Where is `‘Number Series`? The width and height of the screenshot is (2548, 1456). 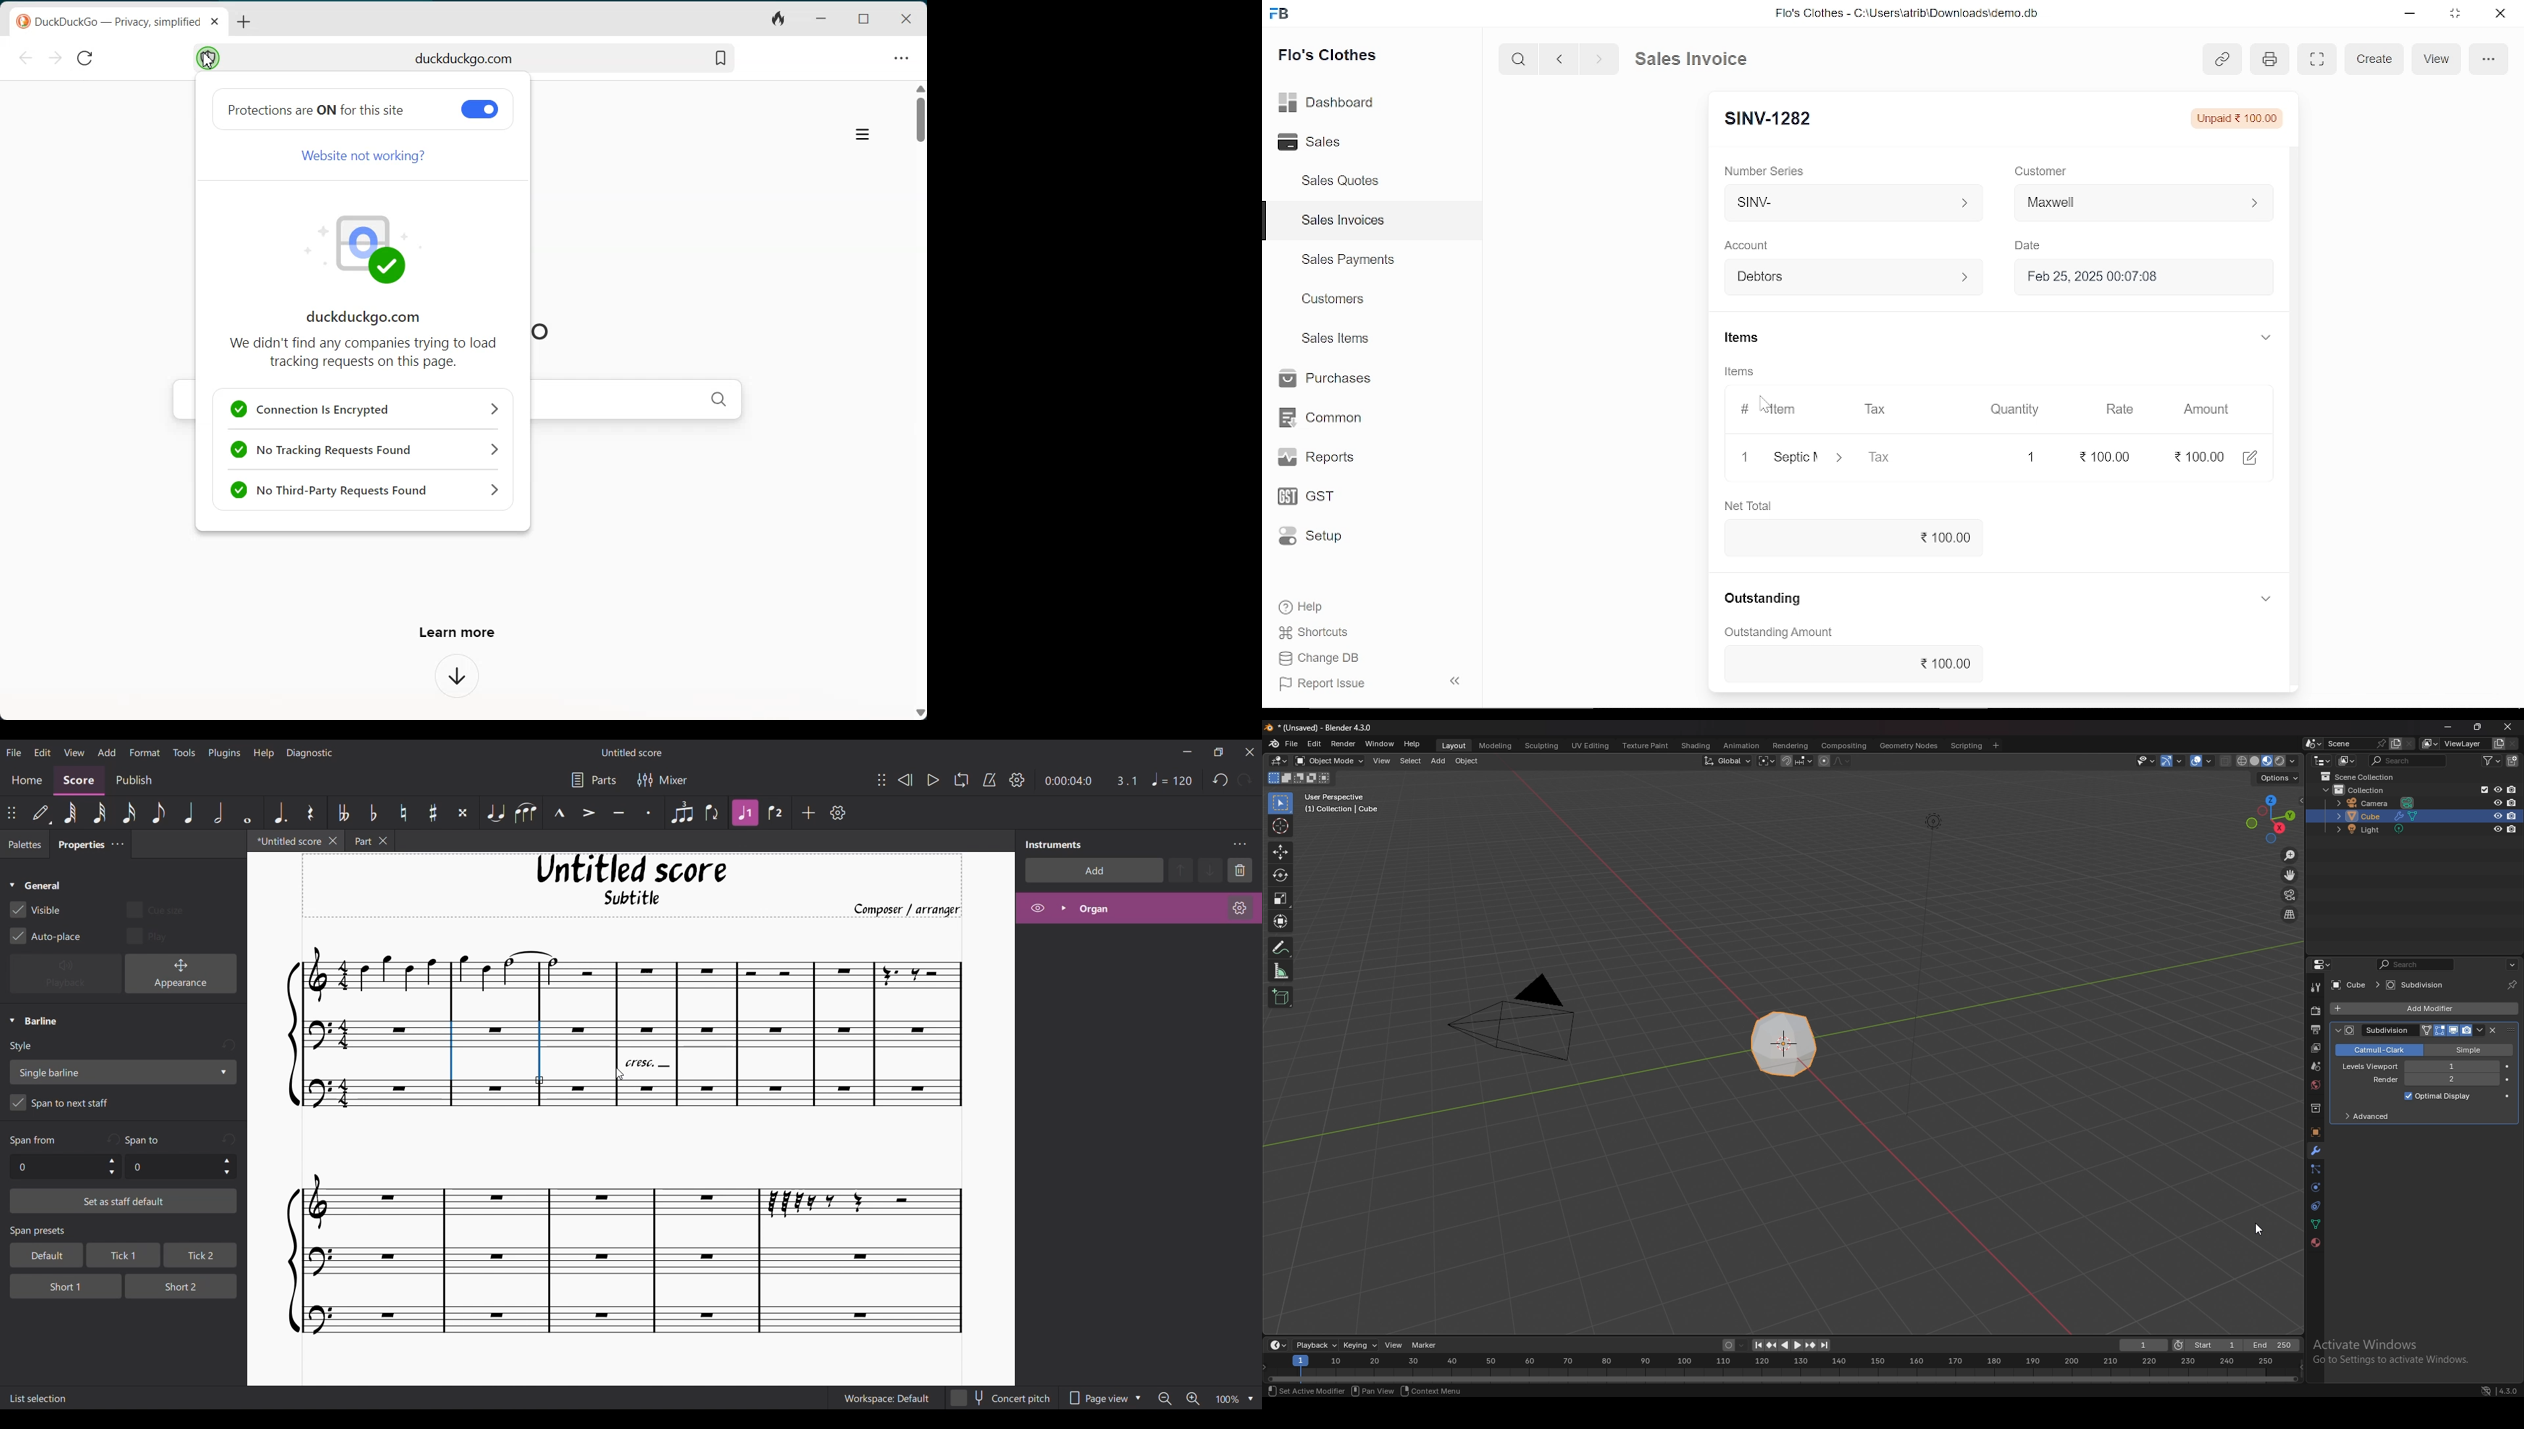
‘Number Series is located at coordinates (1765, 171).